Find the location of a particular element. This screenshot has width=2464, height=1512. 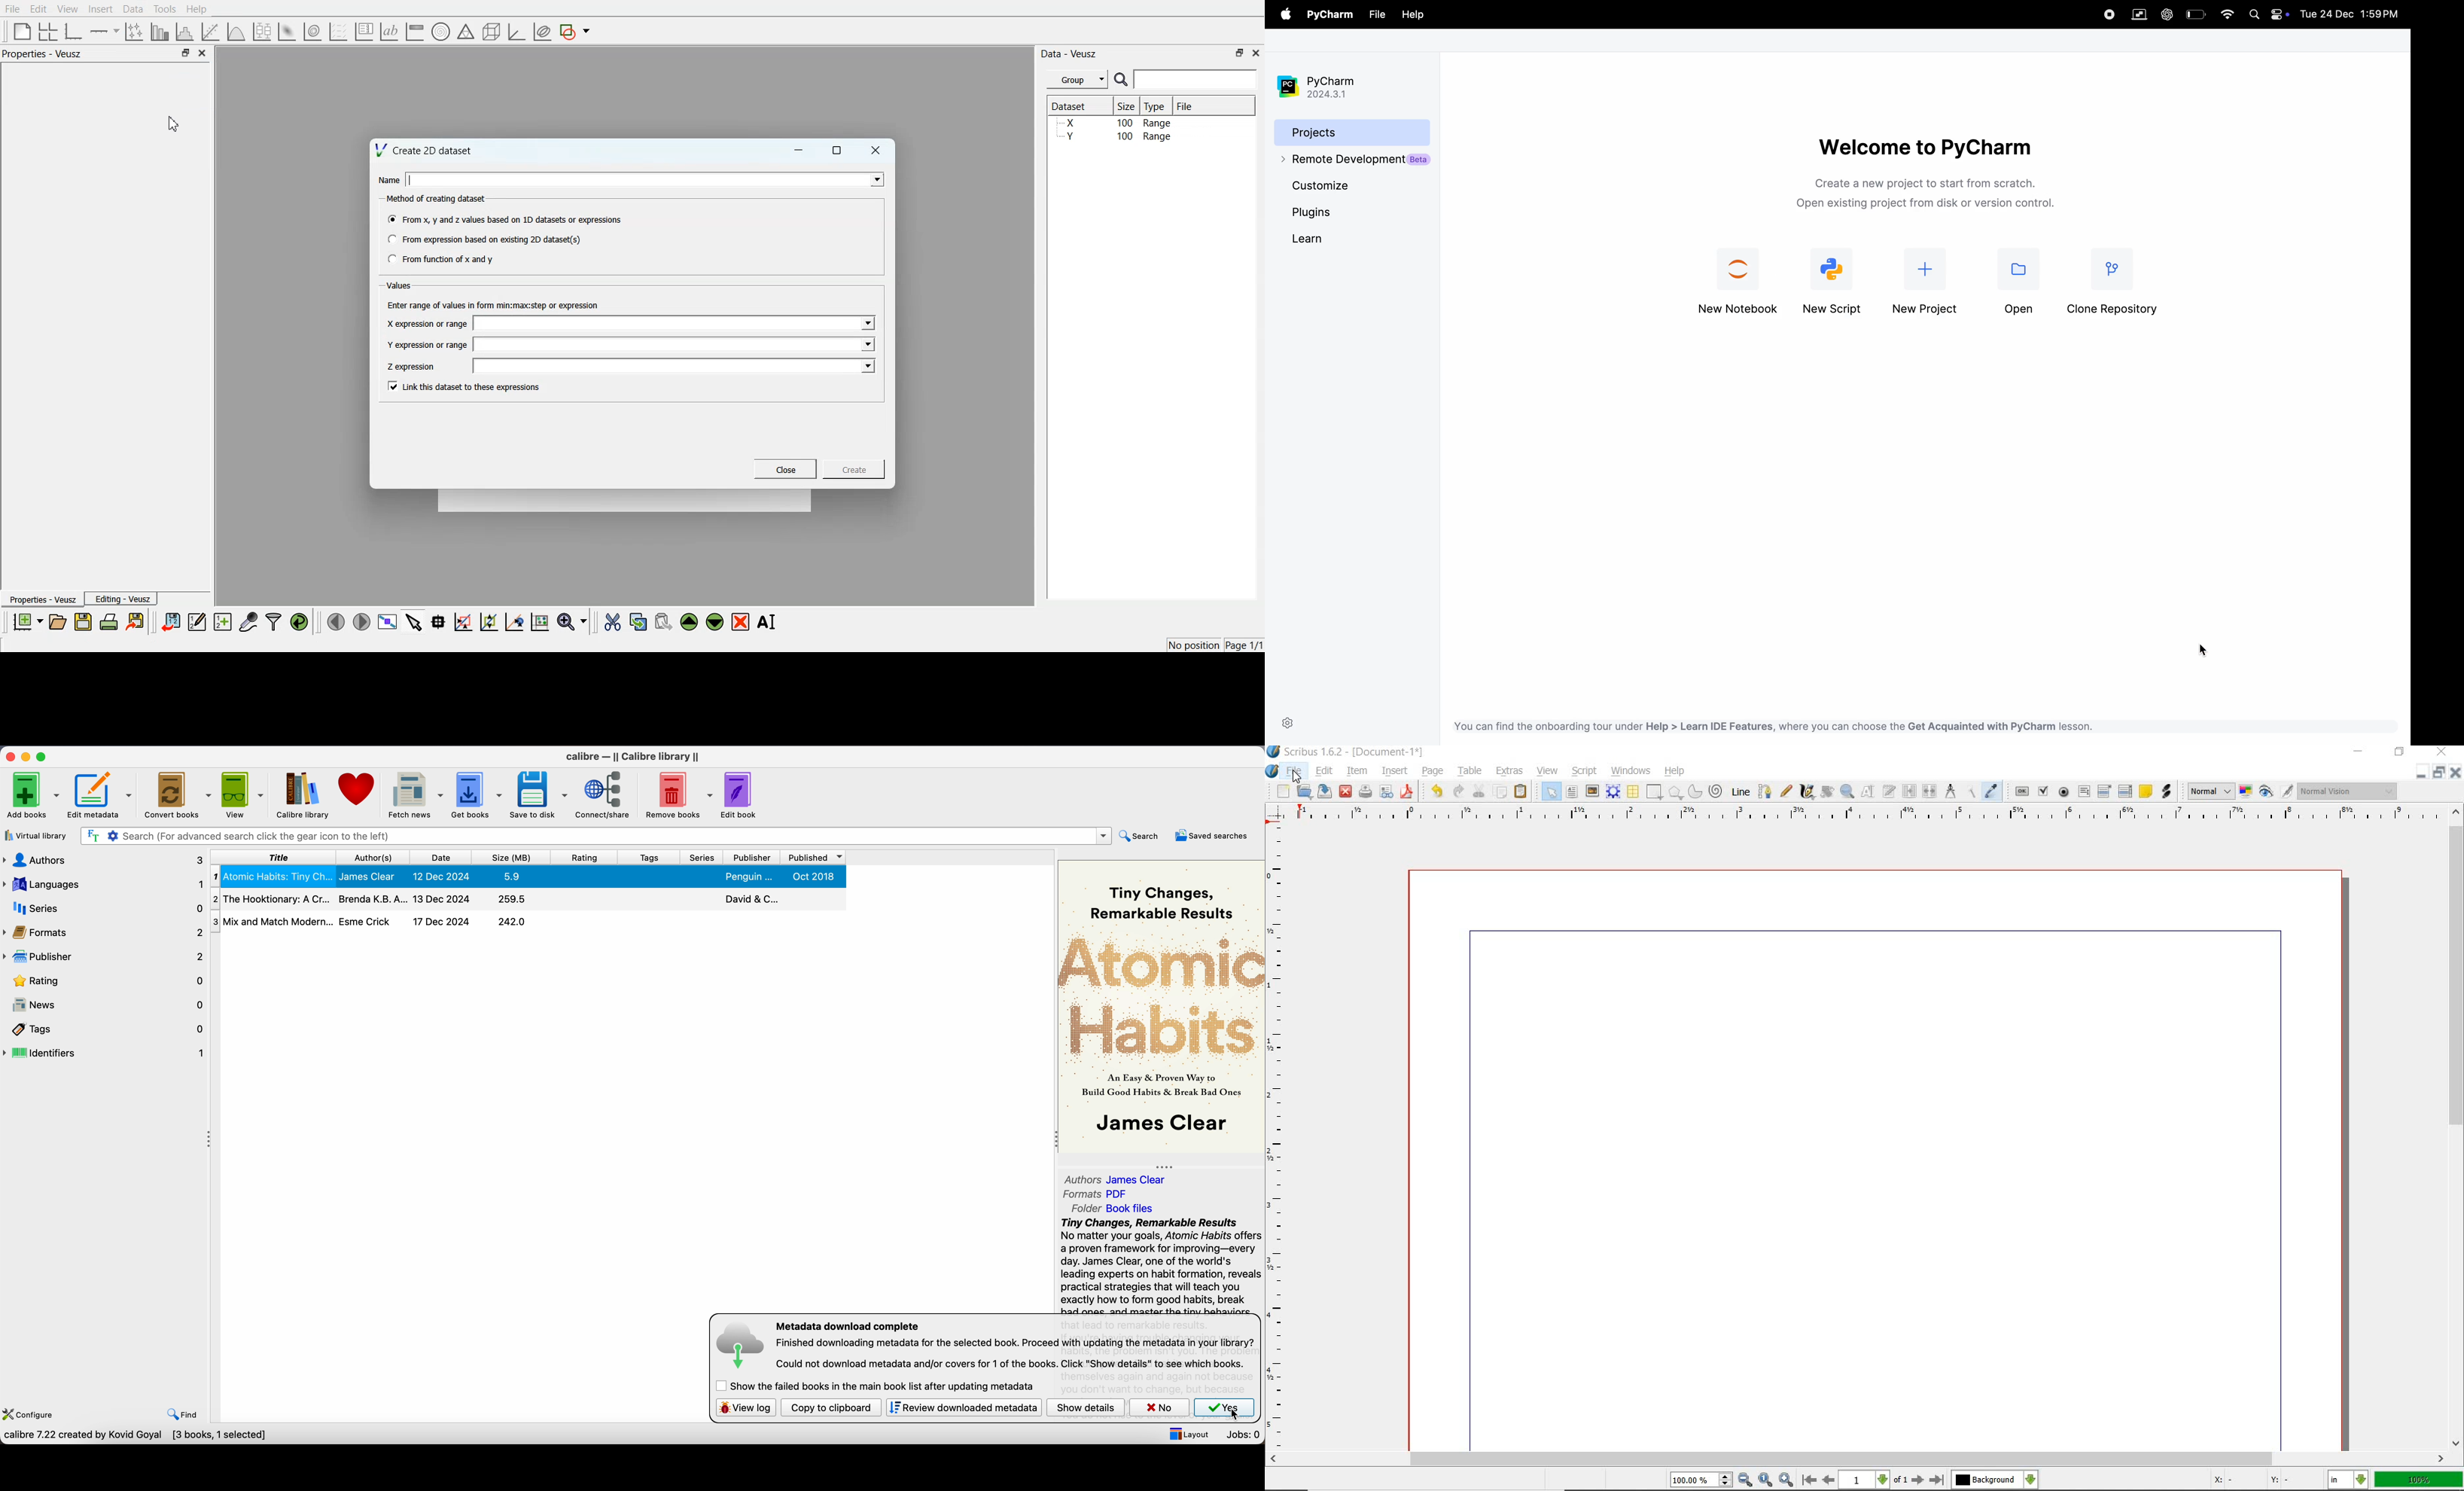

preview mode is located at coordinates (2275, 791).